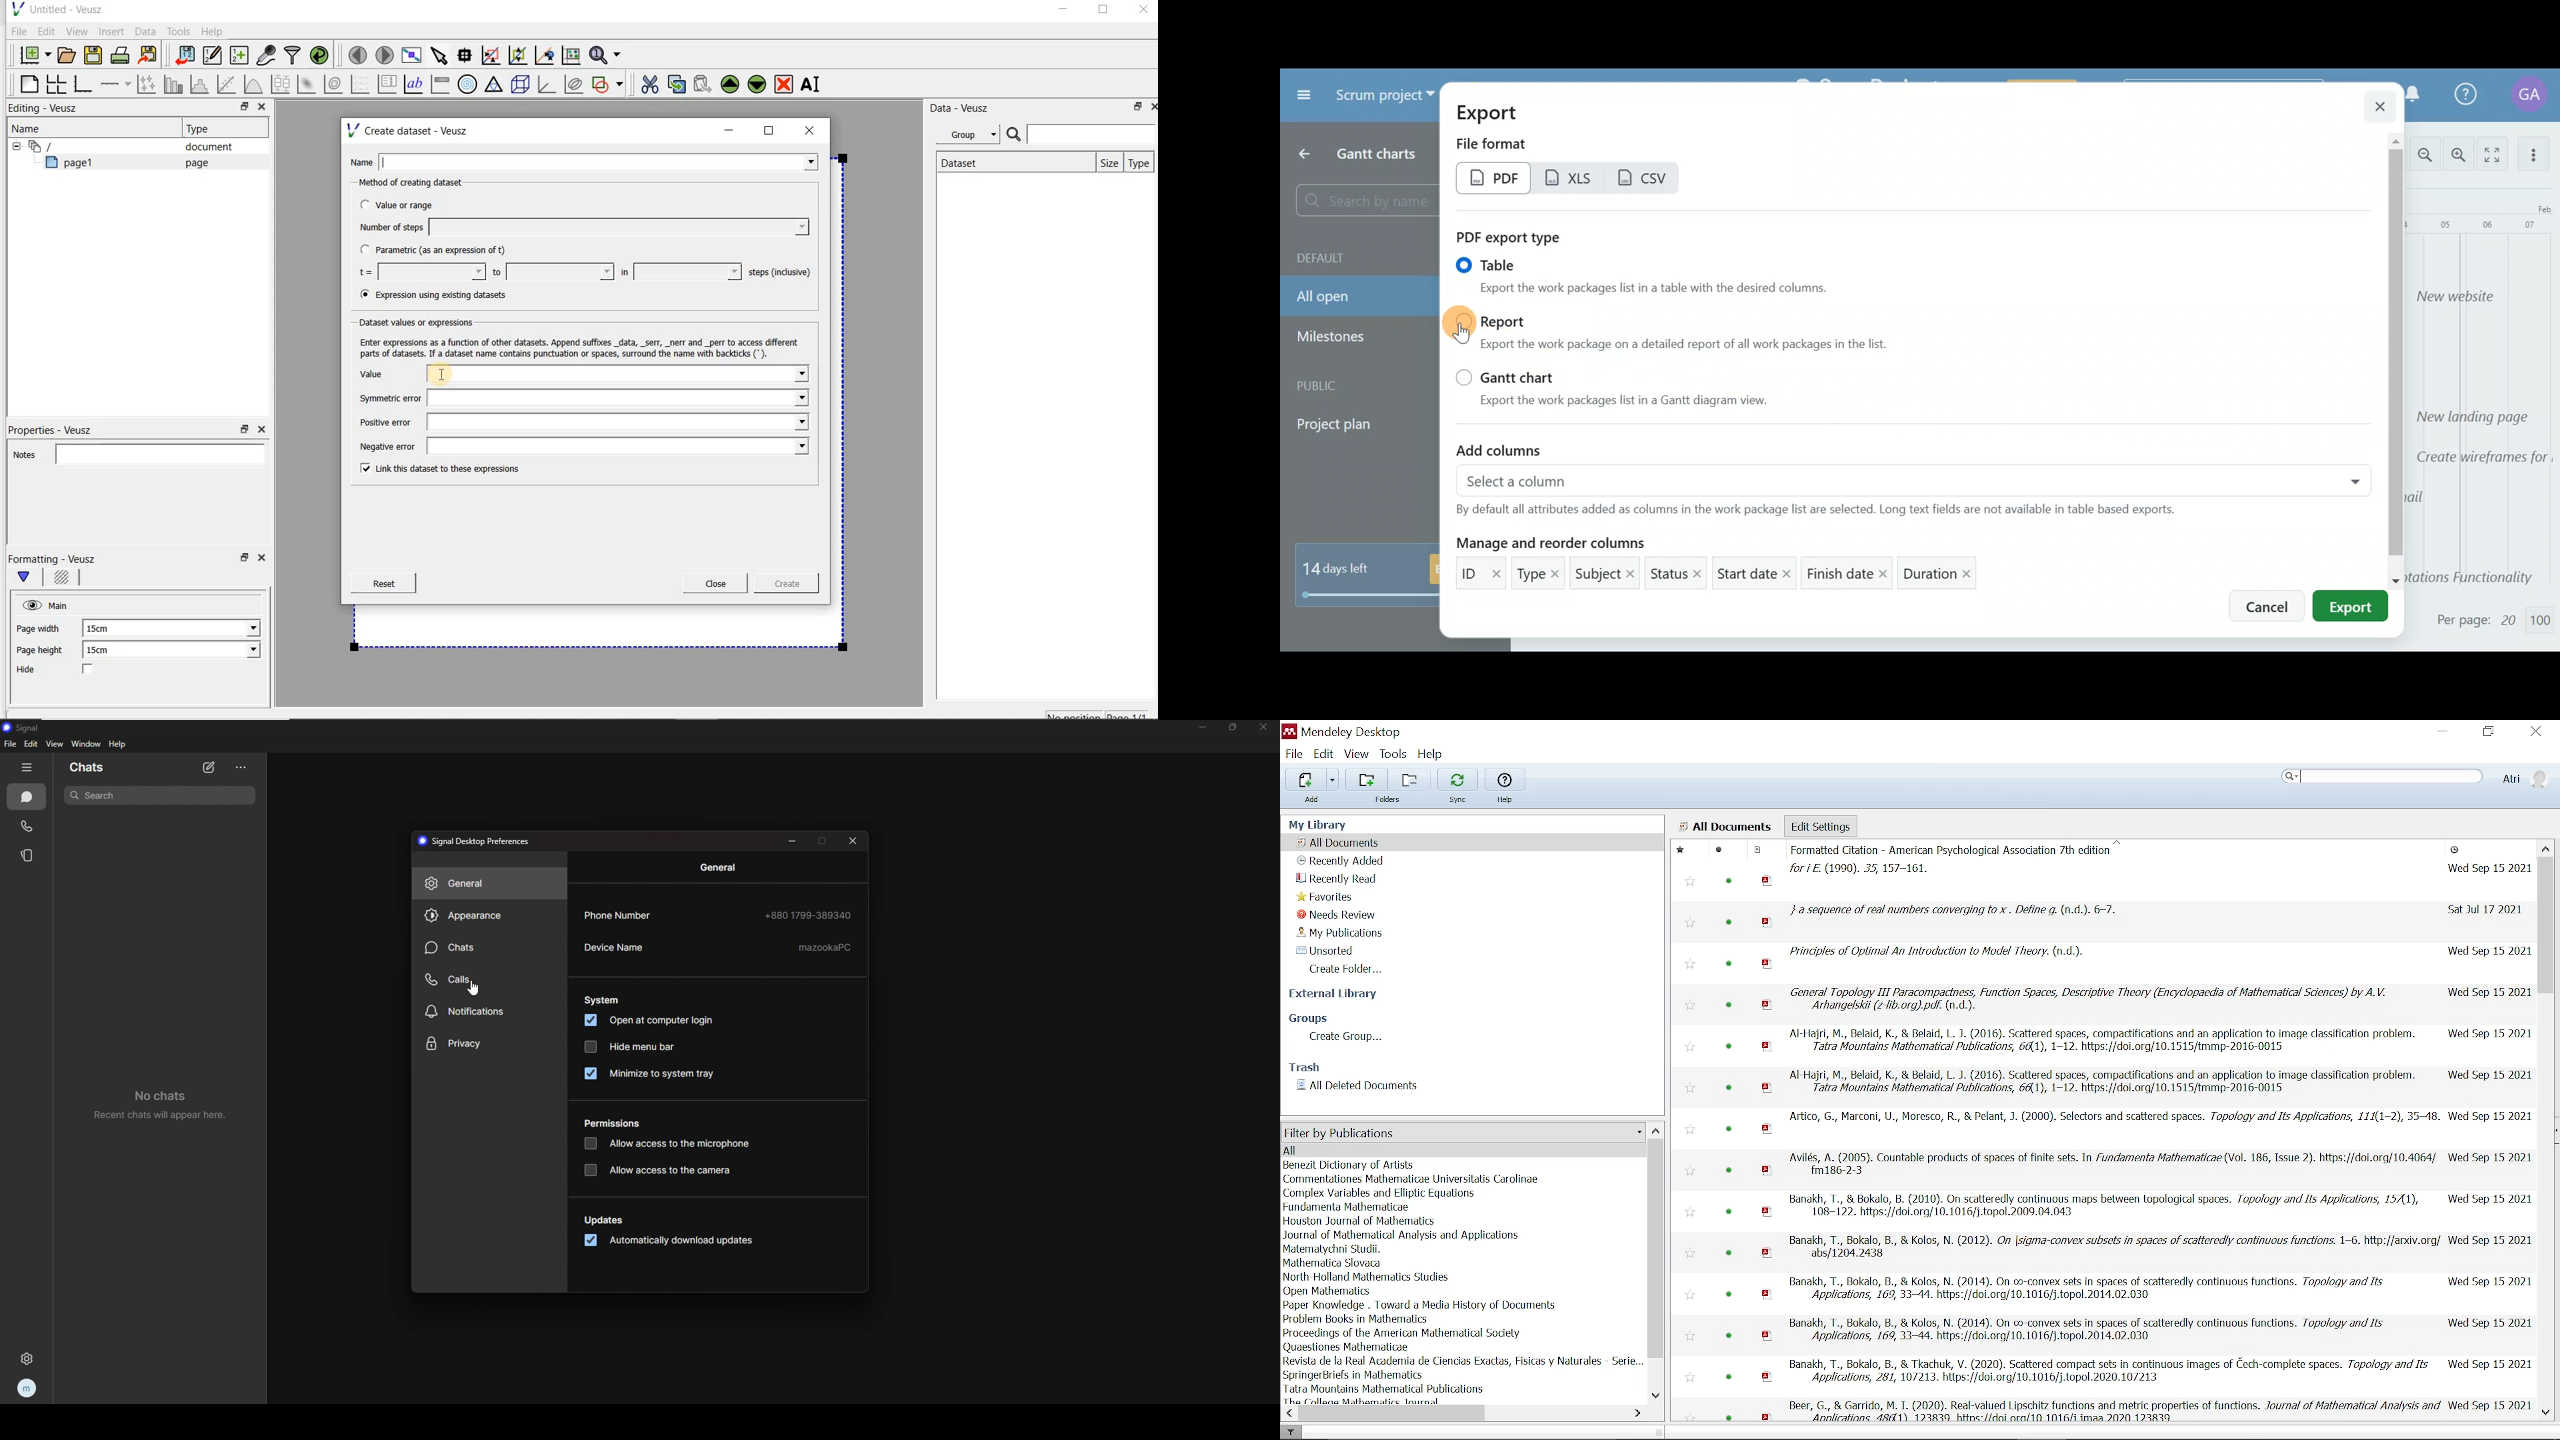  What do you see at coordinates (2456, 851) in the screenshot?
I see `date time` at bounding box center [2456, 851].